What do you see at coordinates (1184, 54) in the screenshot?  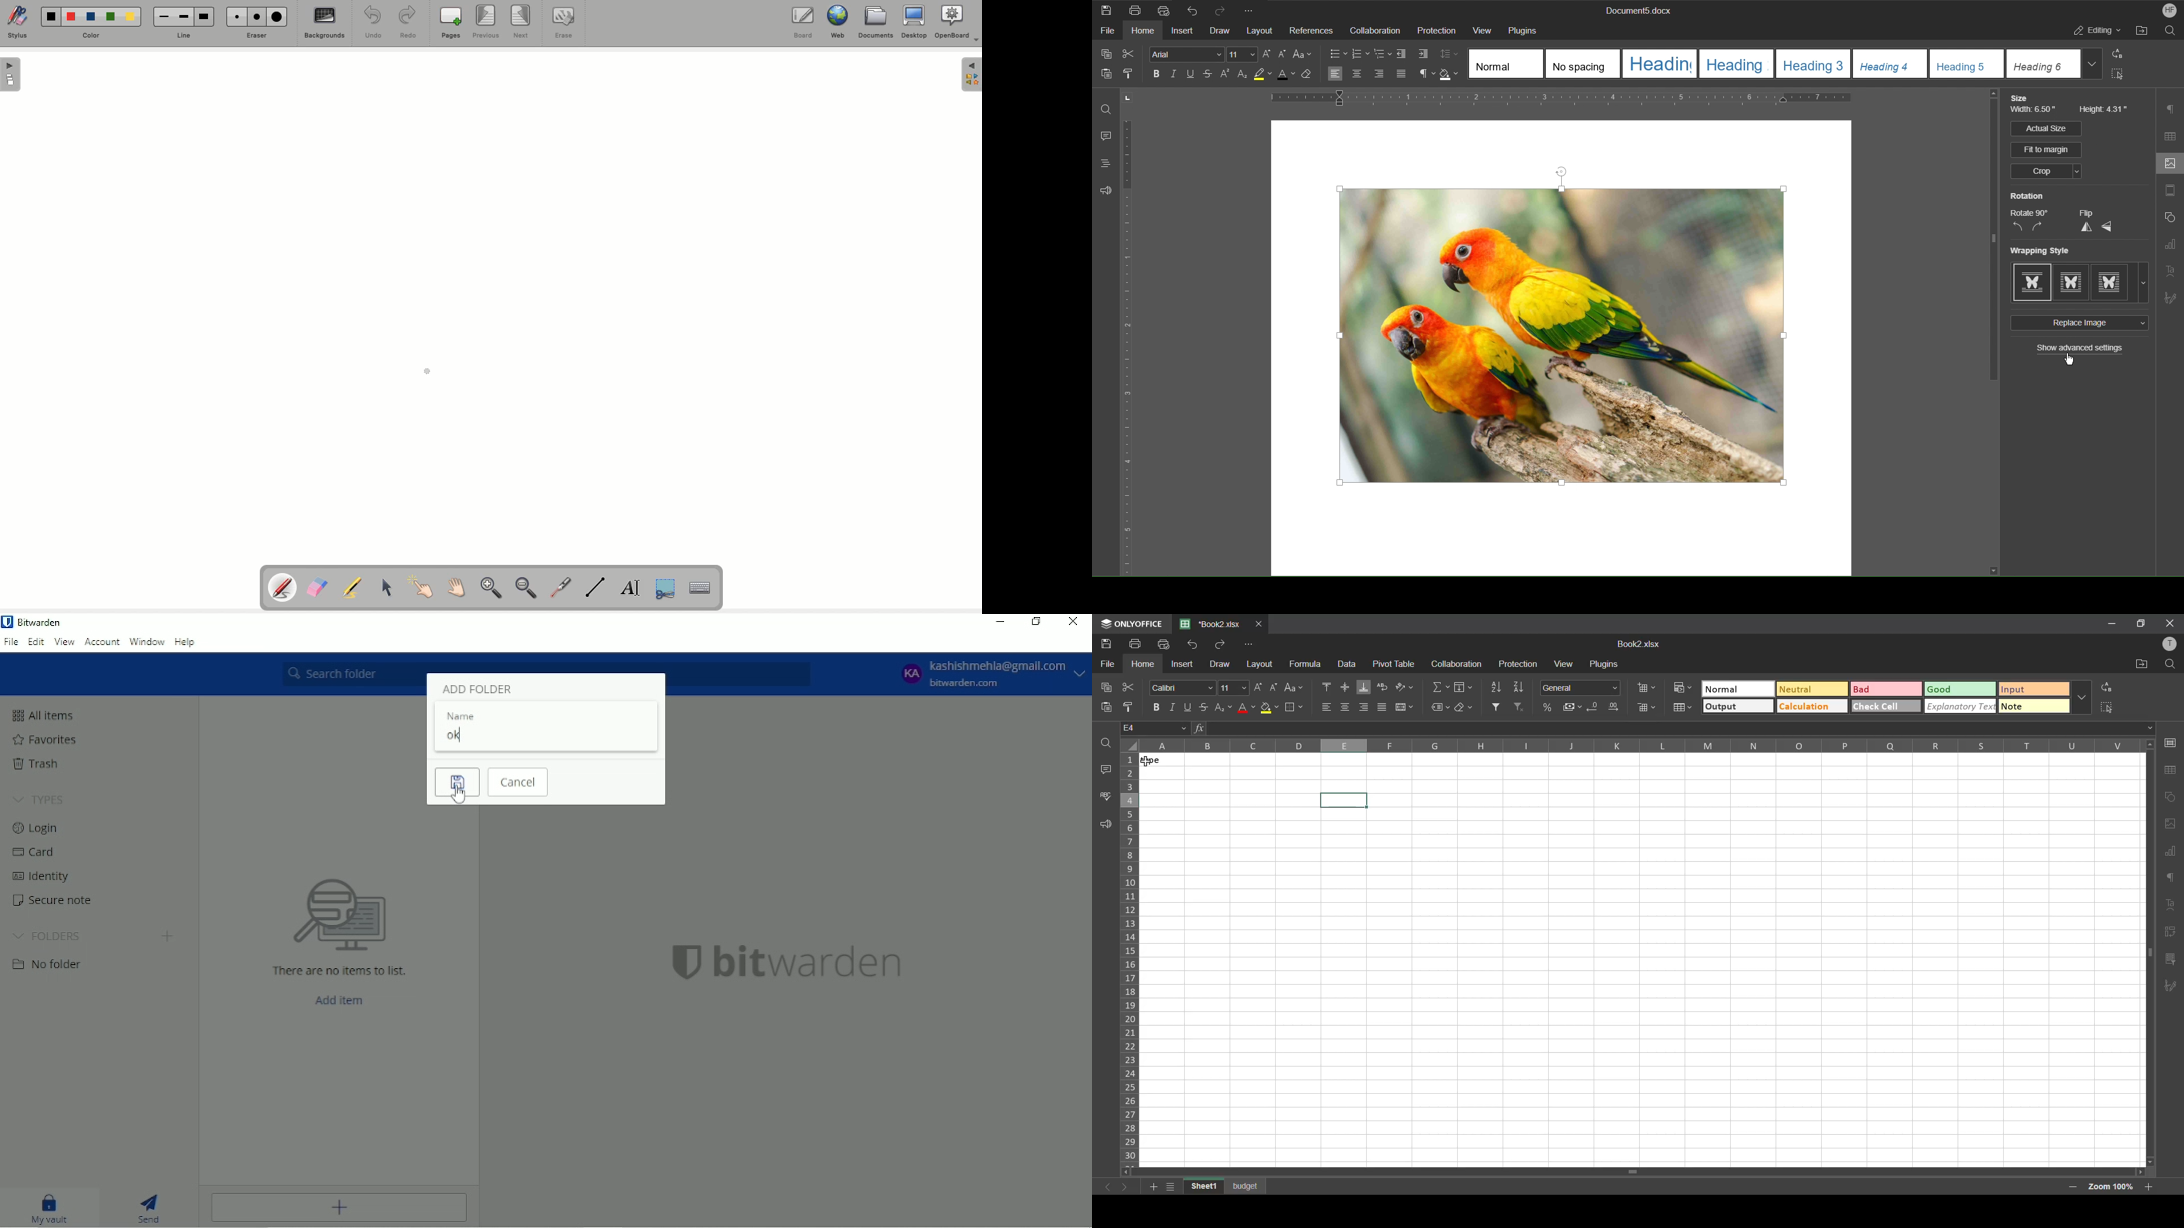 I see `Font` at bounding box center [1184, 54].